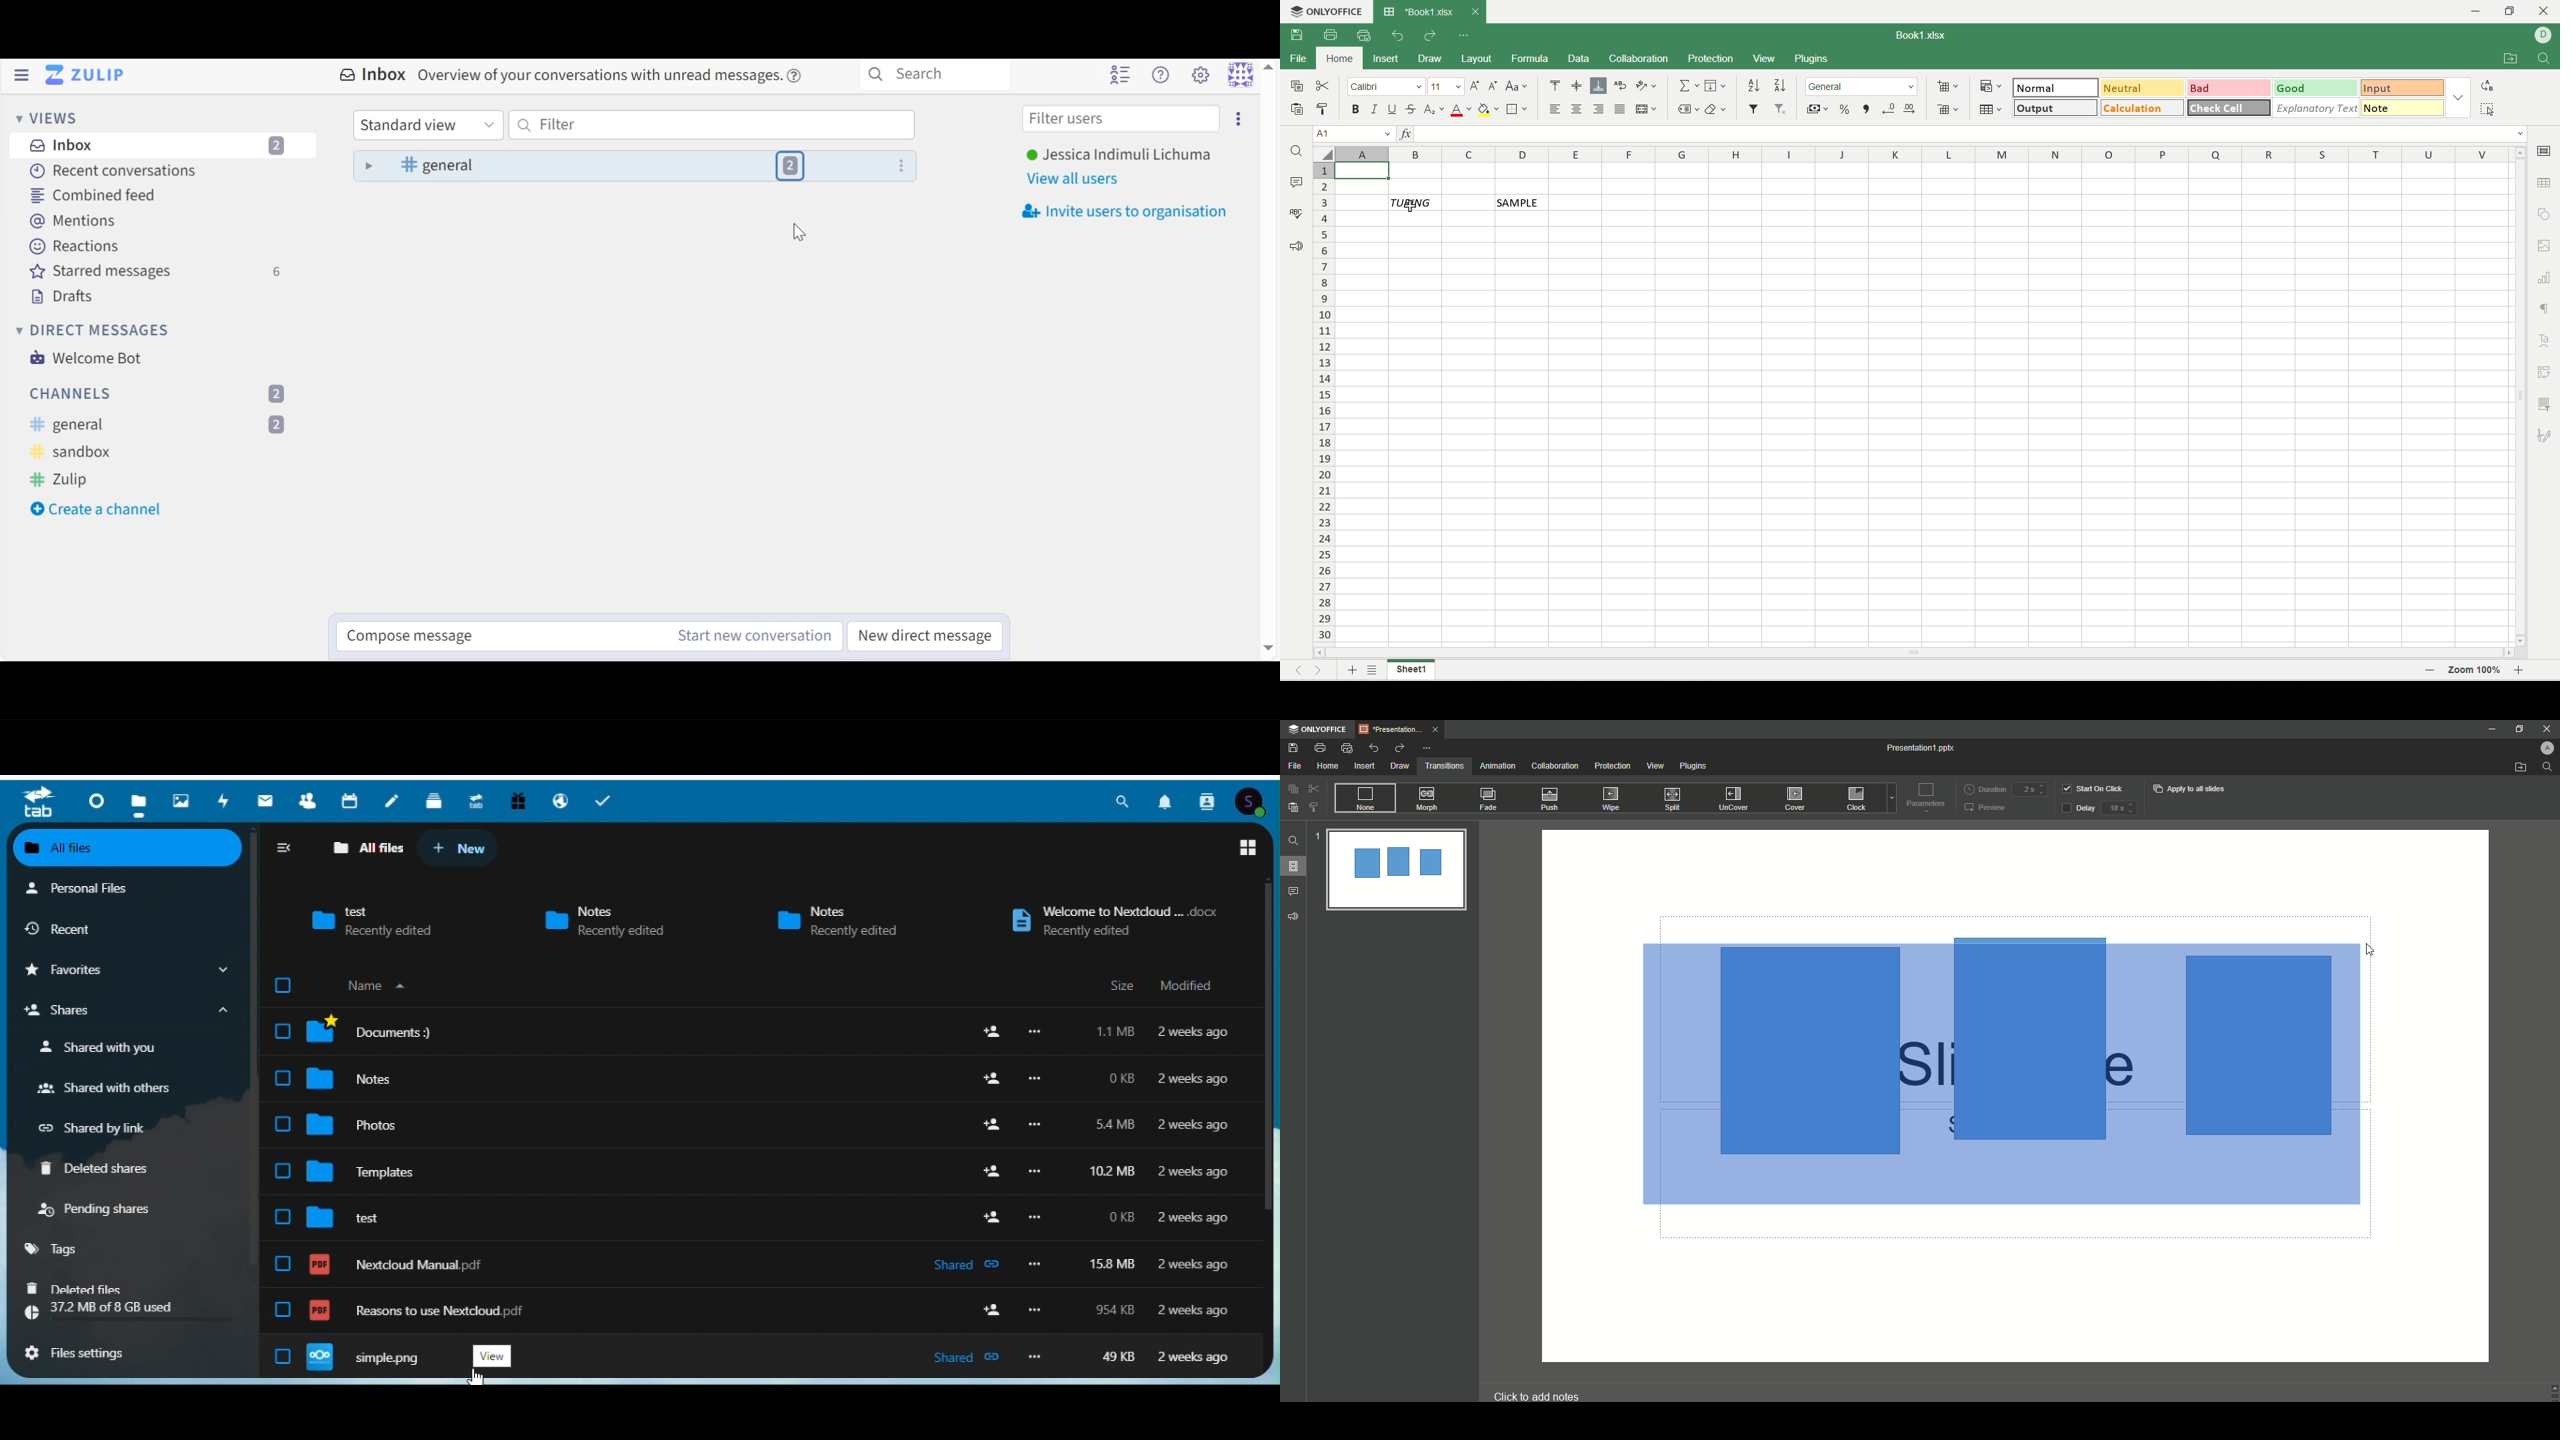 The width and height of the screenshot is (2576, 1456). I want to click on test - recently edited, so click(371, 917).